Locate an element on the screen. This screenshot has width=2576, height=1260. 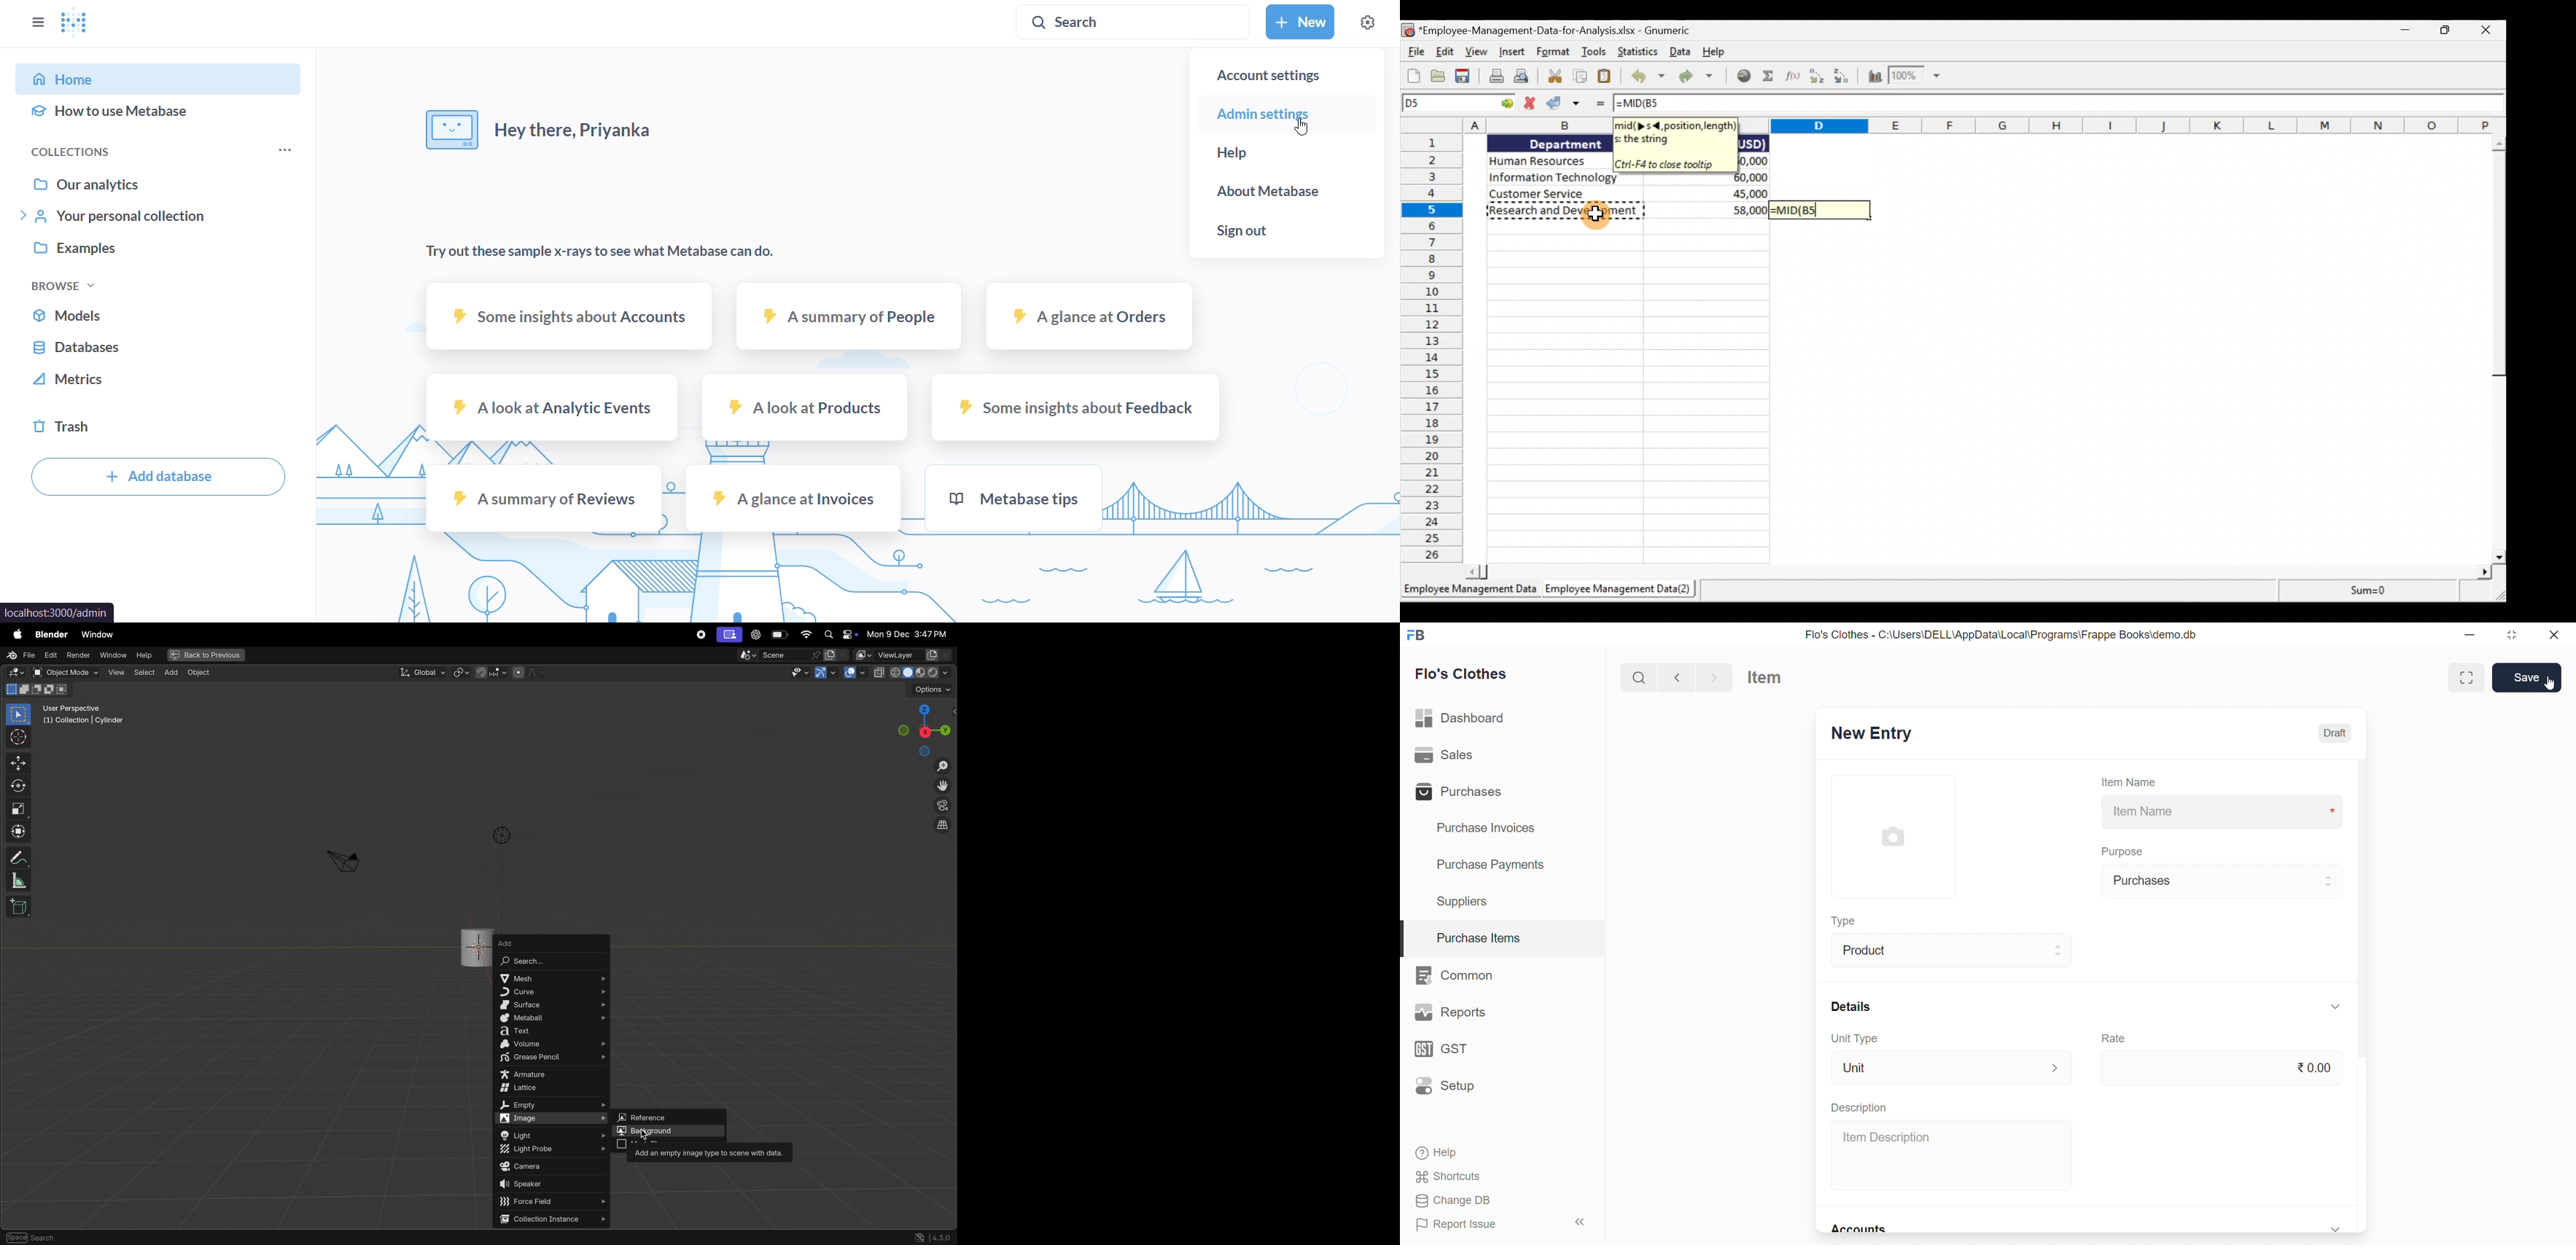
 is located at coordinates (702, 1150).